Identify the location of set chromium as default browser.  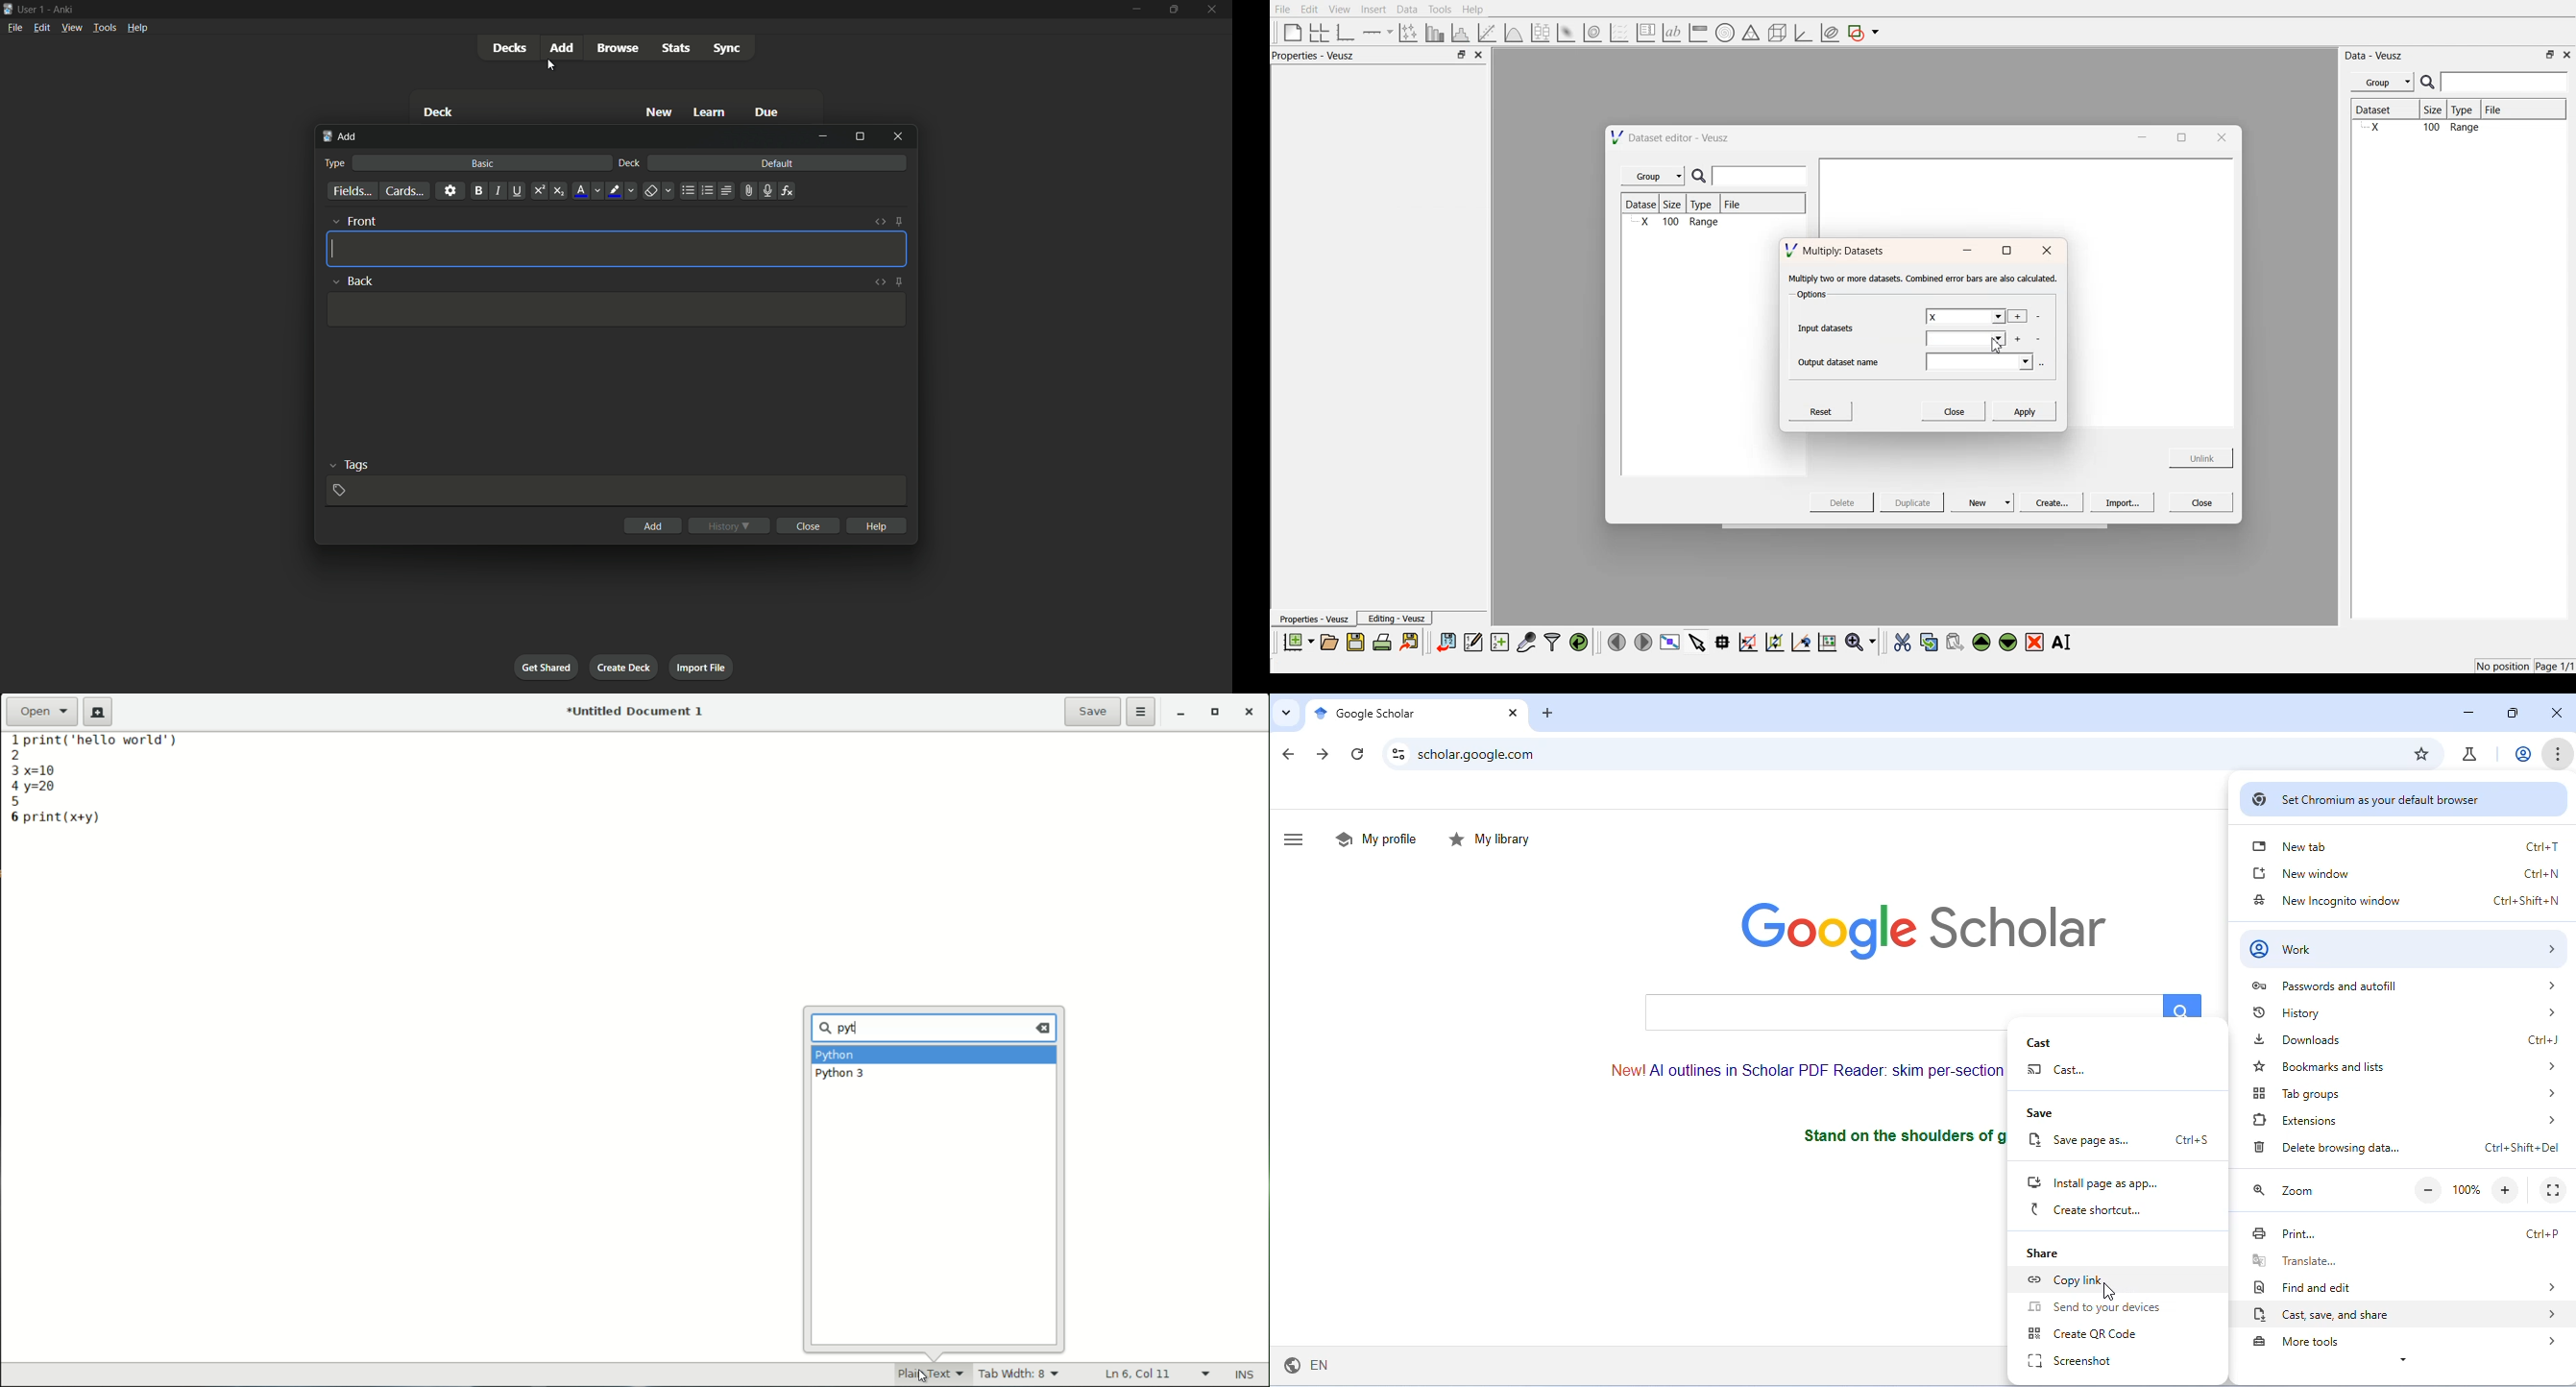
(2400, 799).